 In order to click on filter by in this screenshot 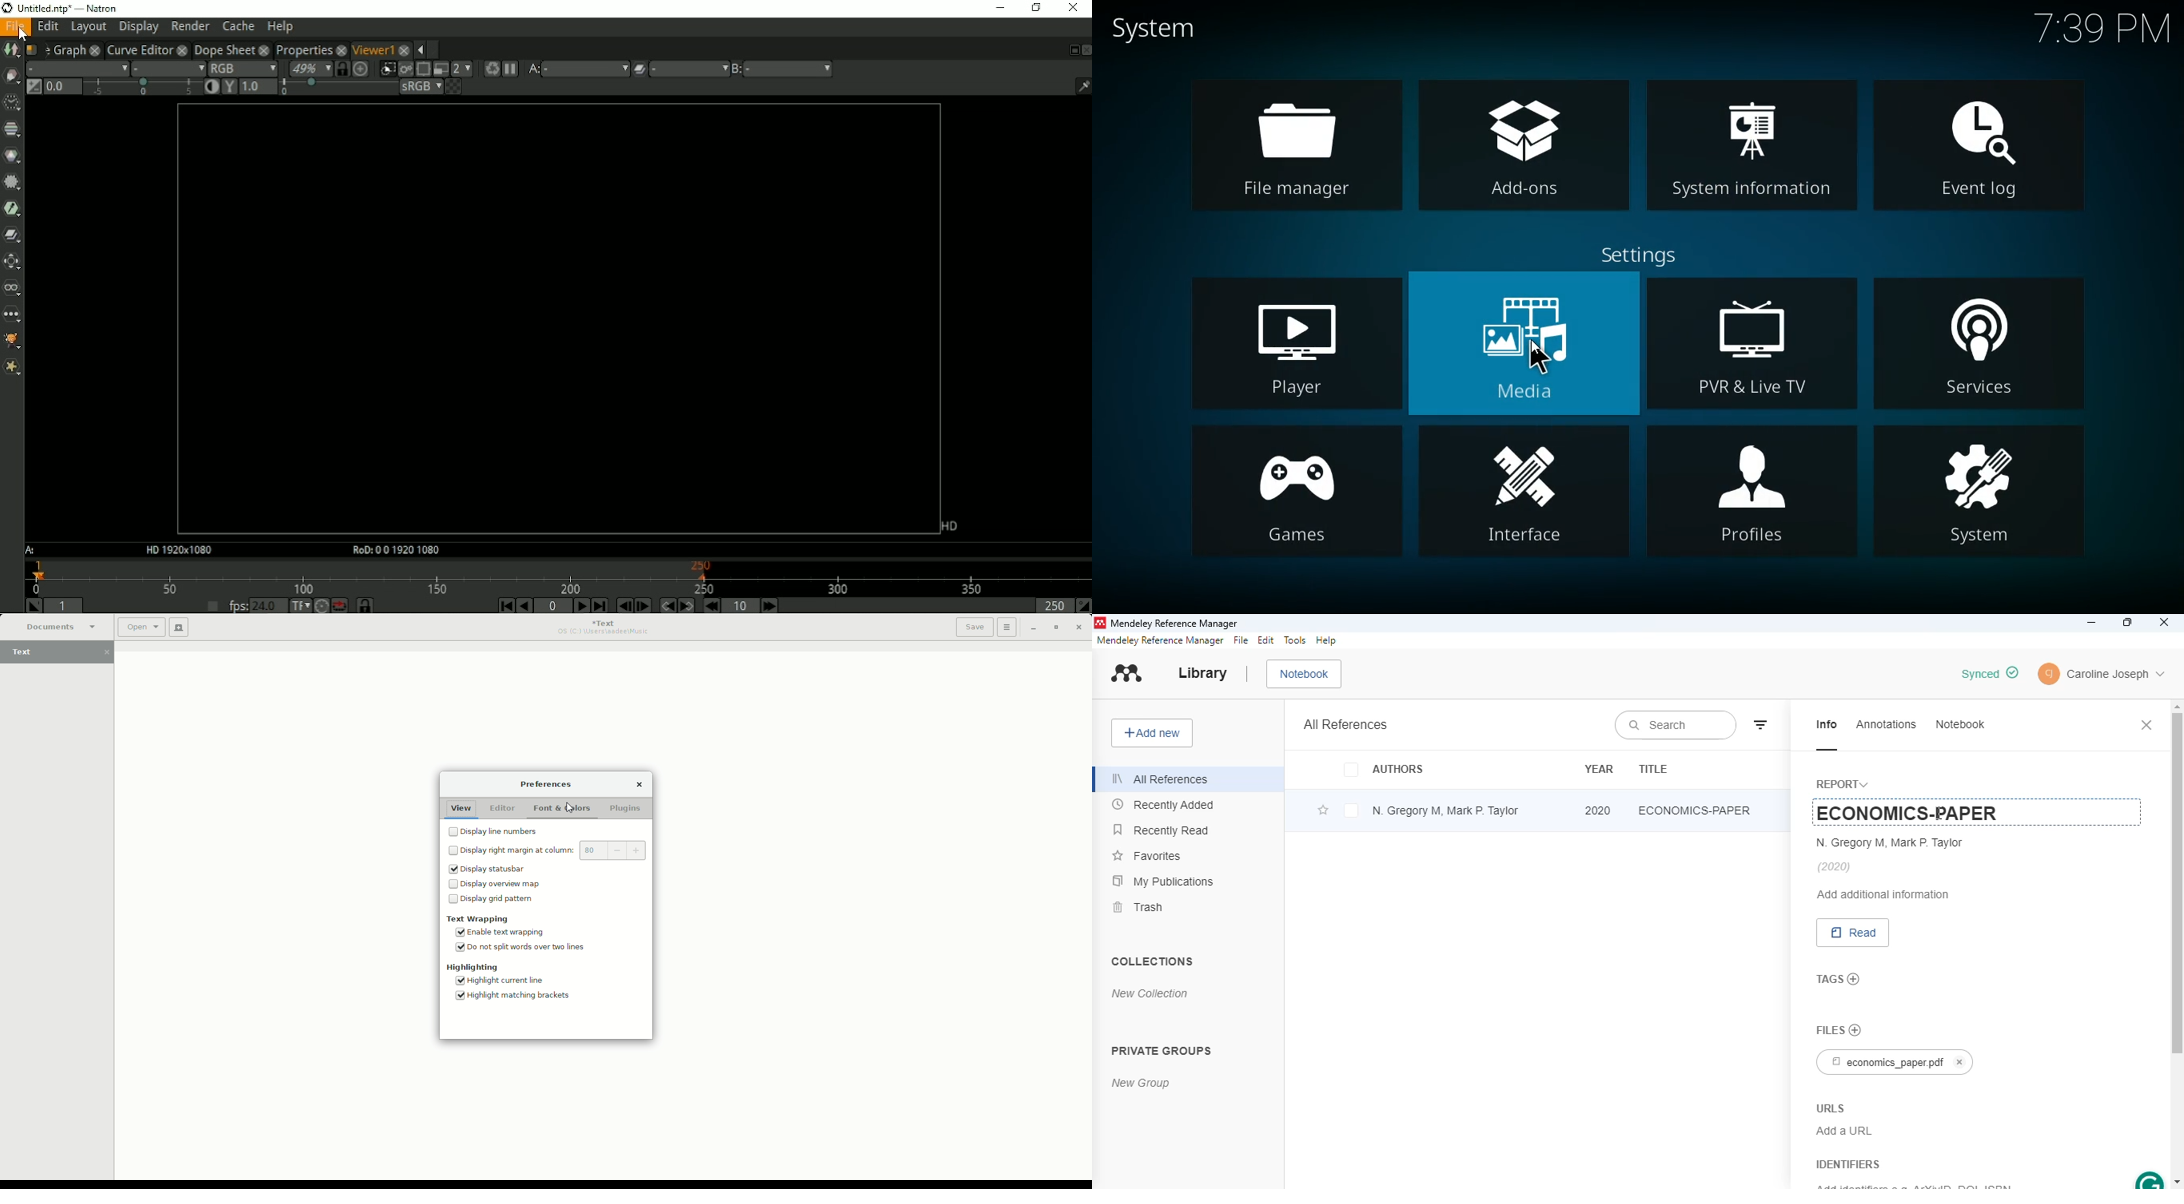, I will do `click(1761, 724)`.